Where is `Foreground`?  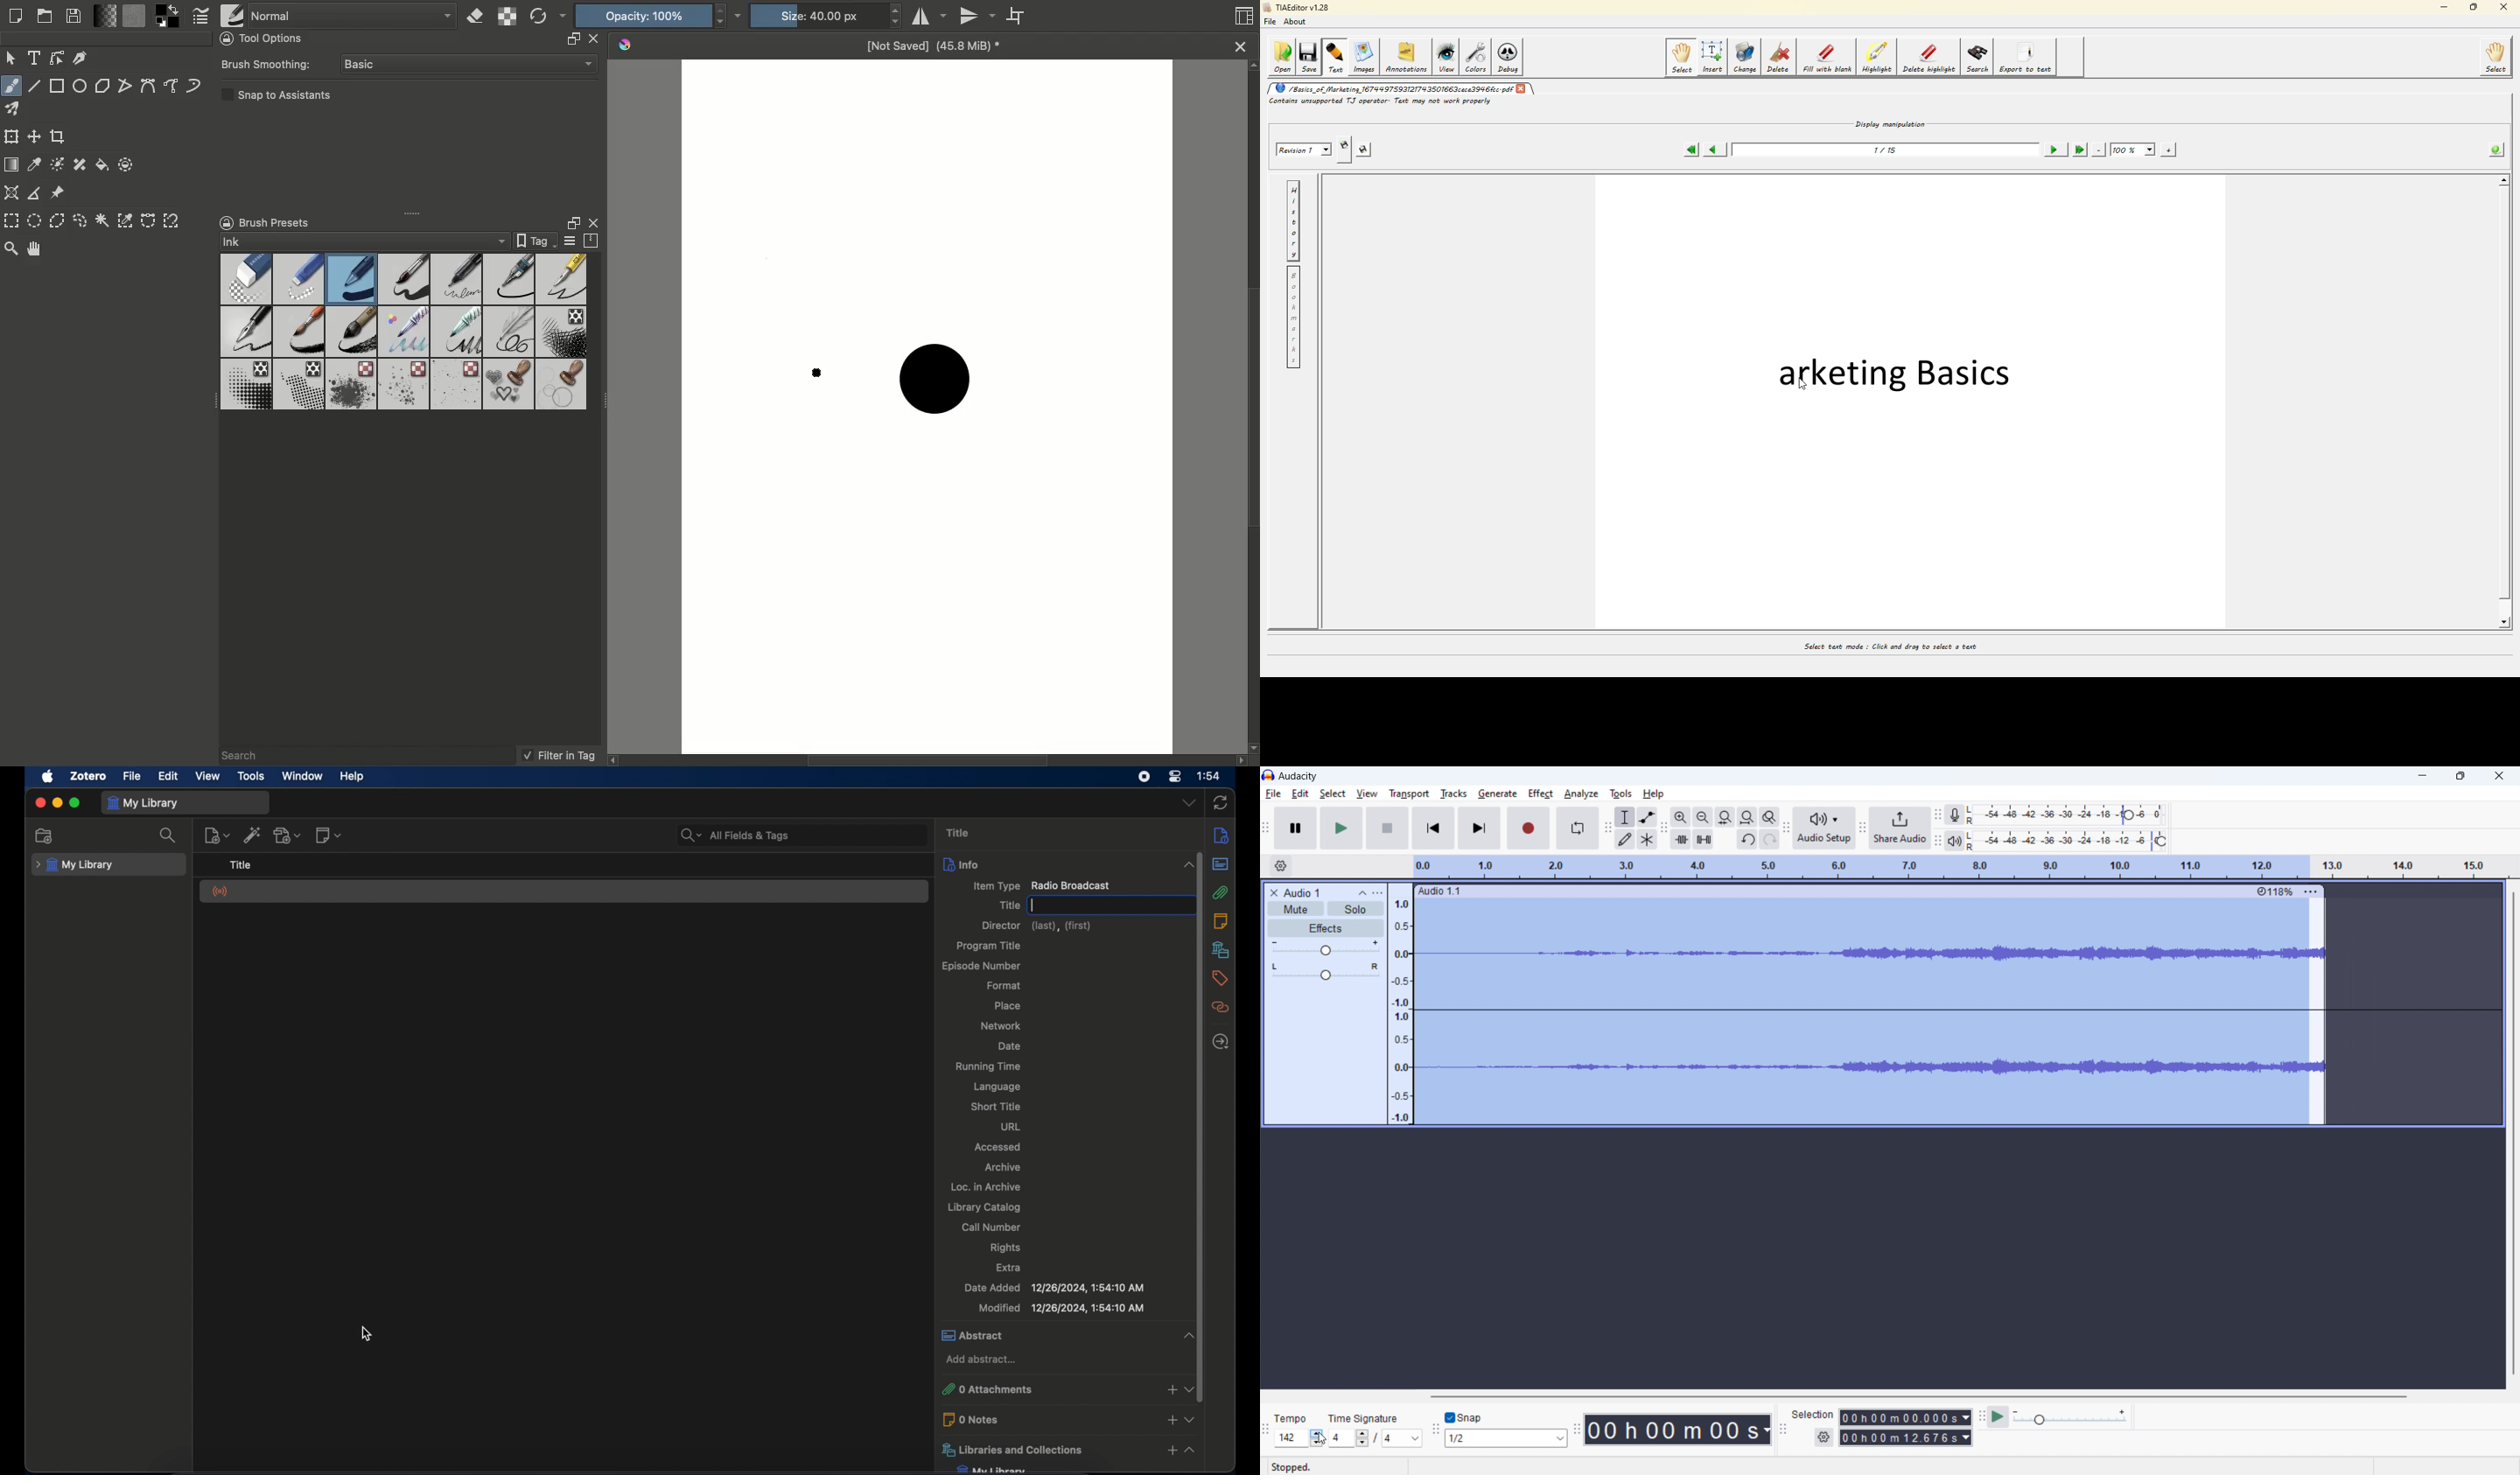 Foreground is located at coordinates (172, 16).